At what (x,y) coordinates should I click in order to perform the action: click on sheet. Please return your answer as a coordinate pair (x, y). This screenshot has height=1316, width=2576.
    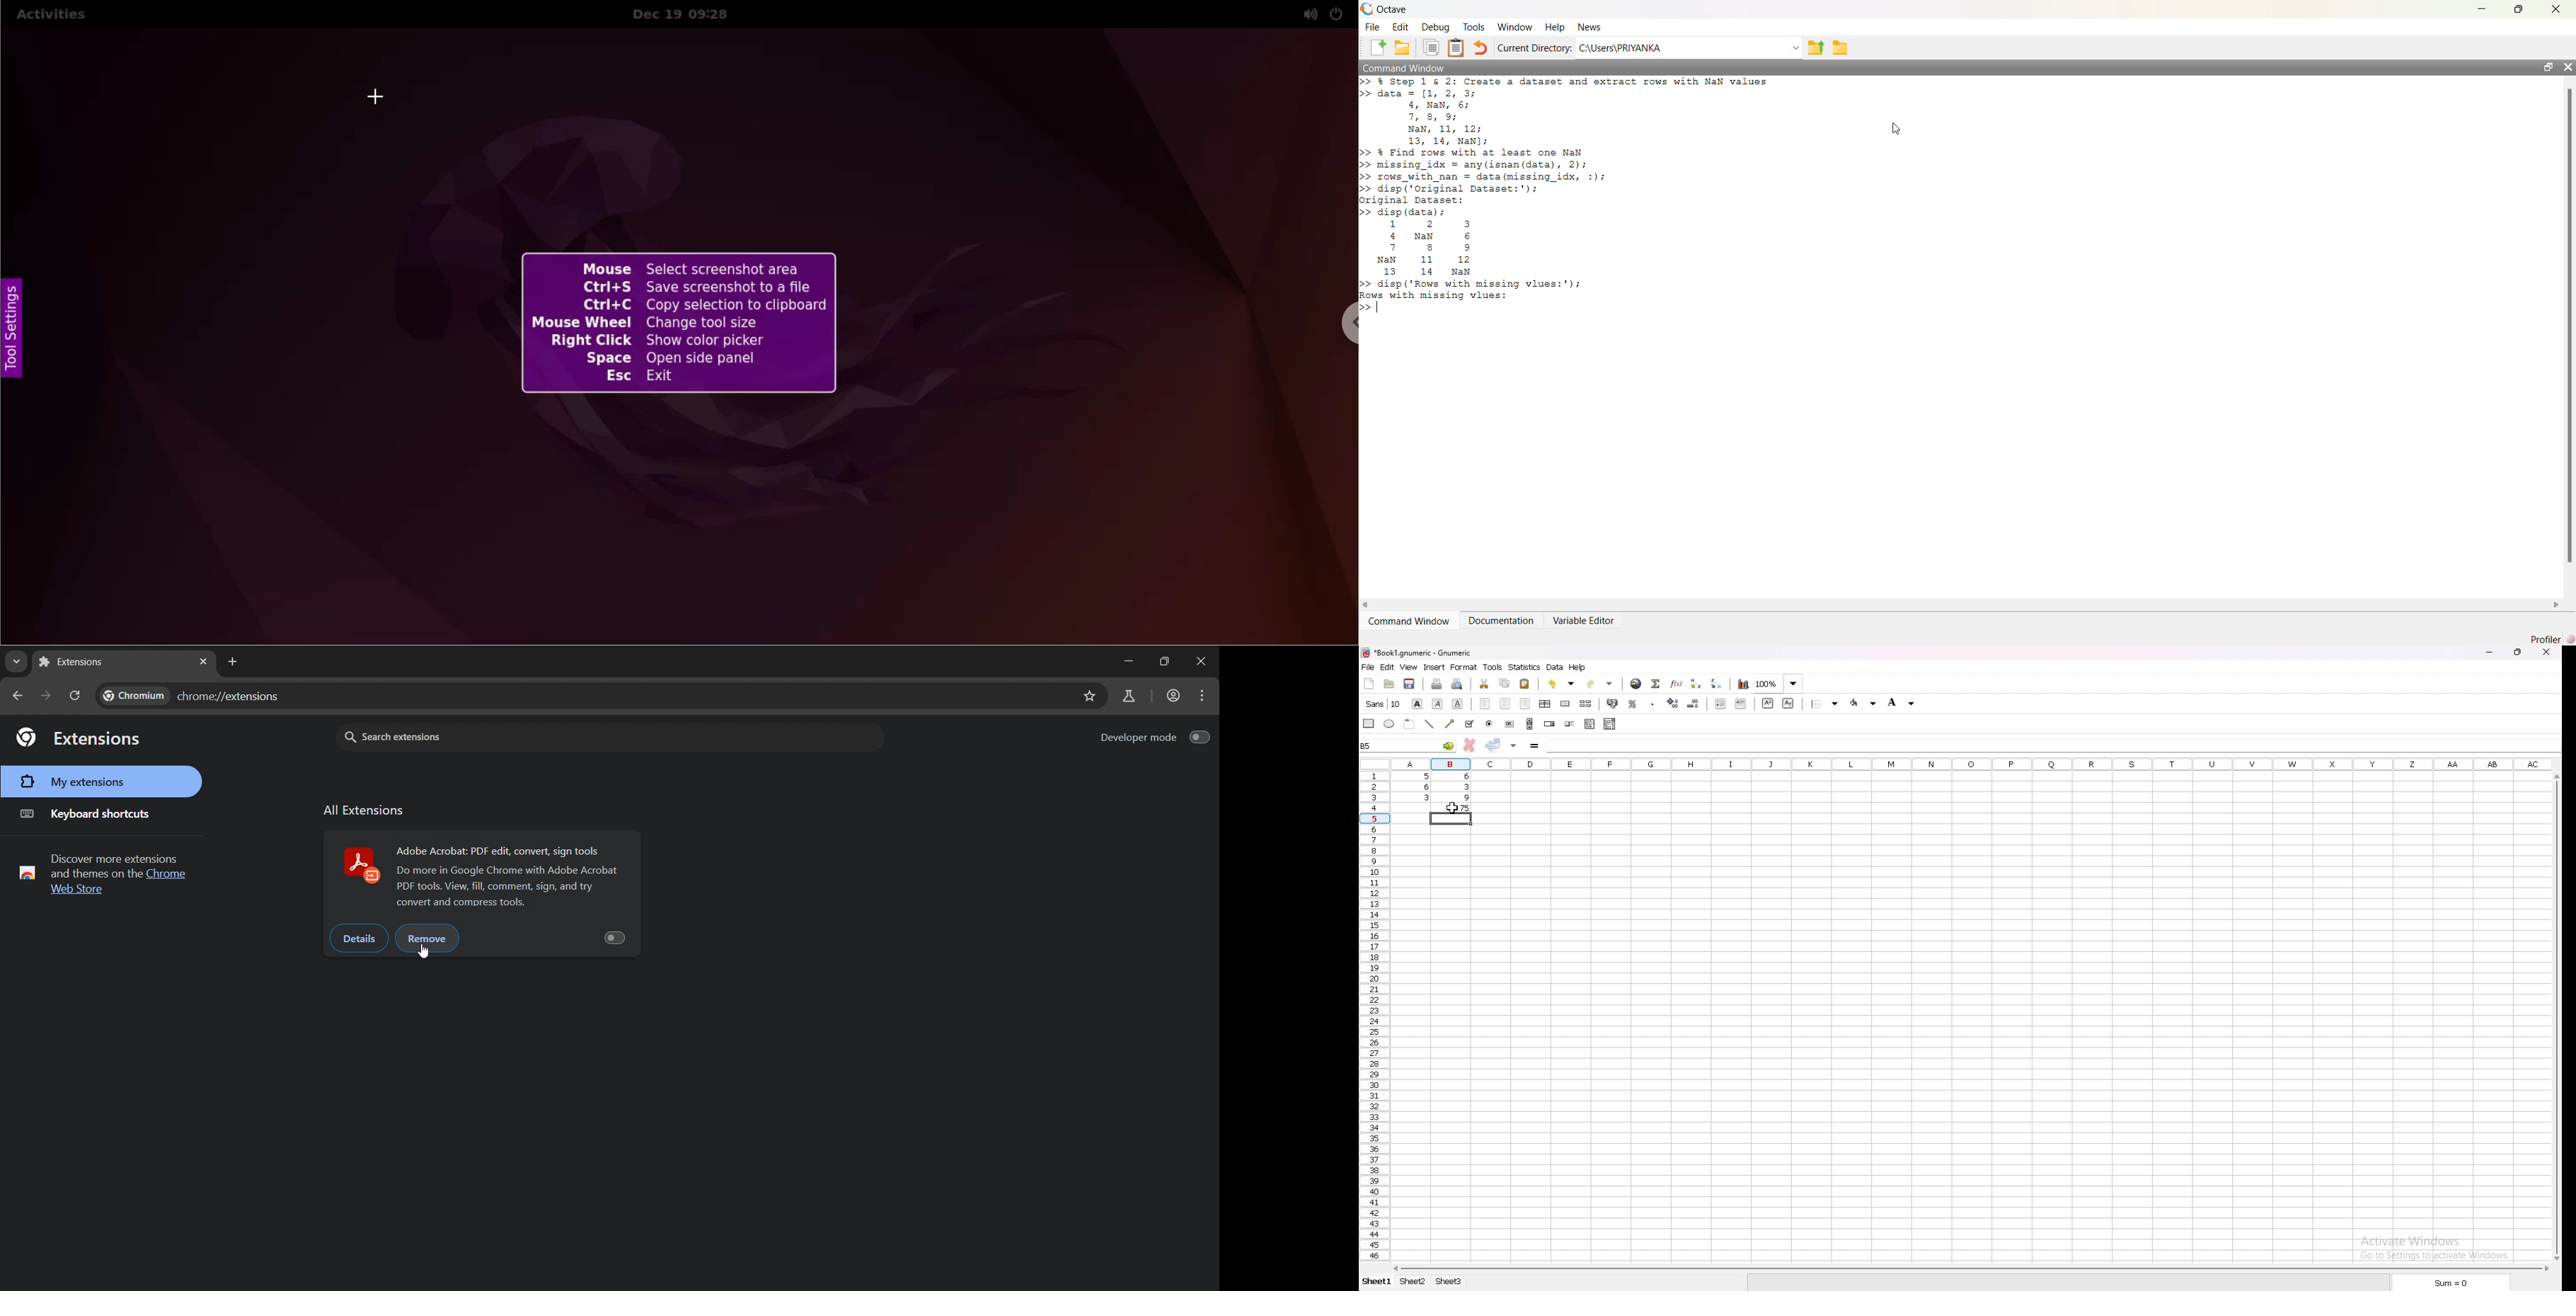
    Looking at the image, I should click on (1413, 1282).